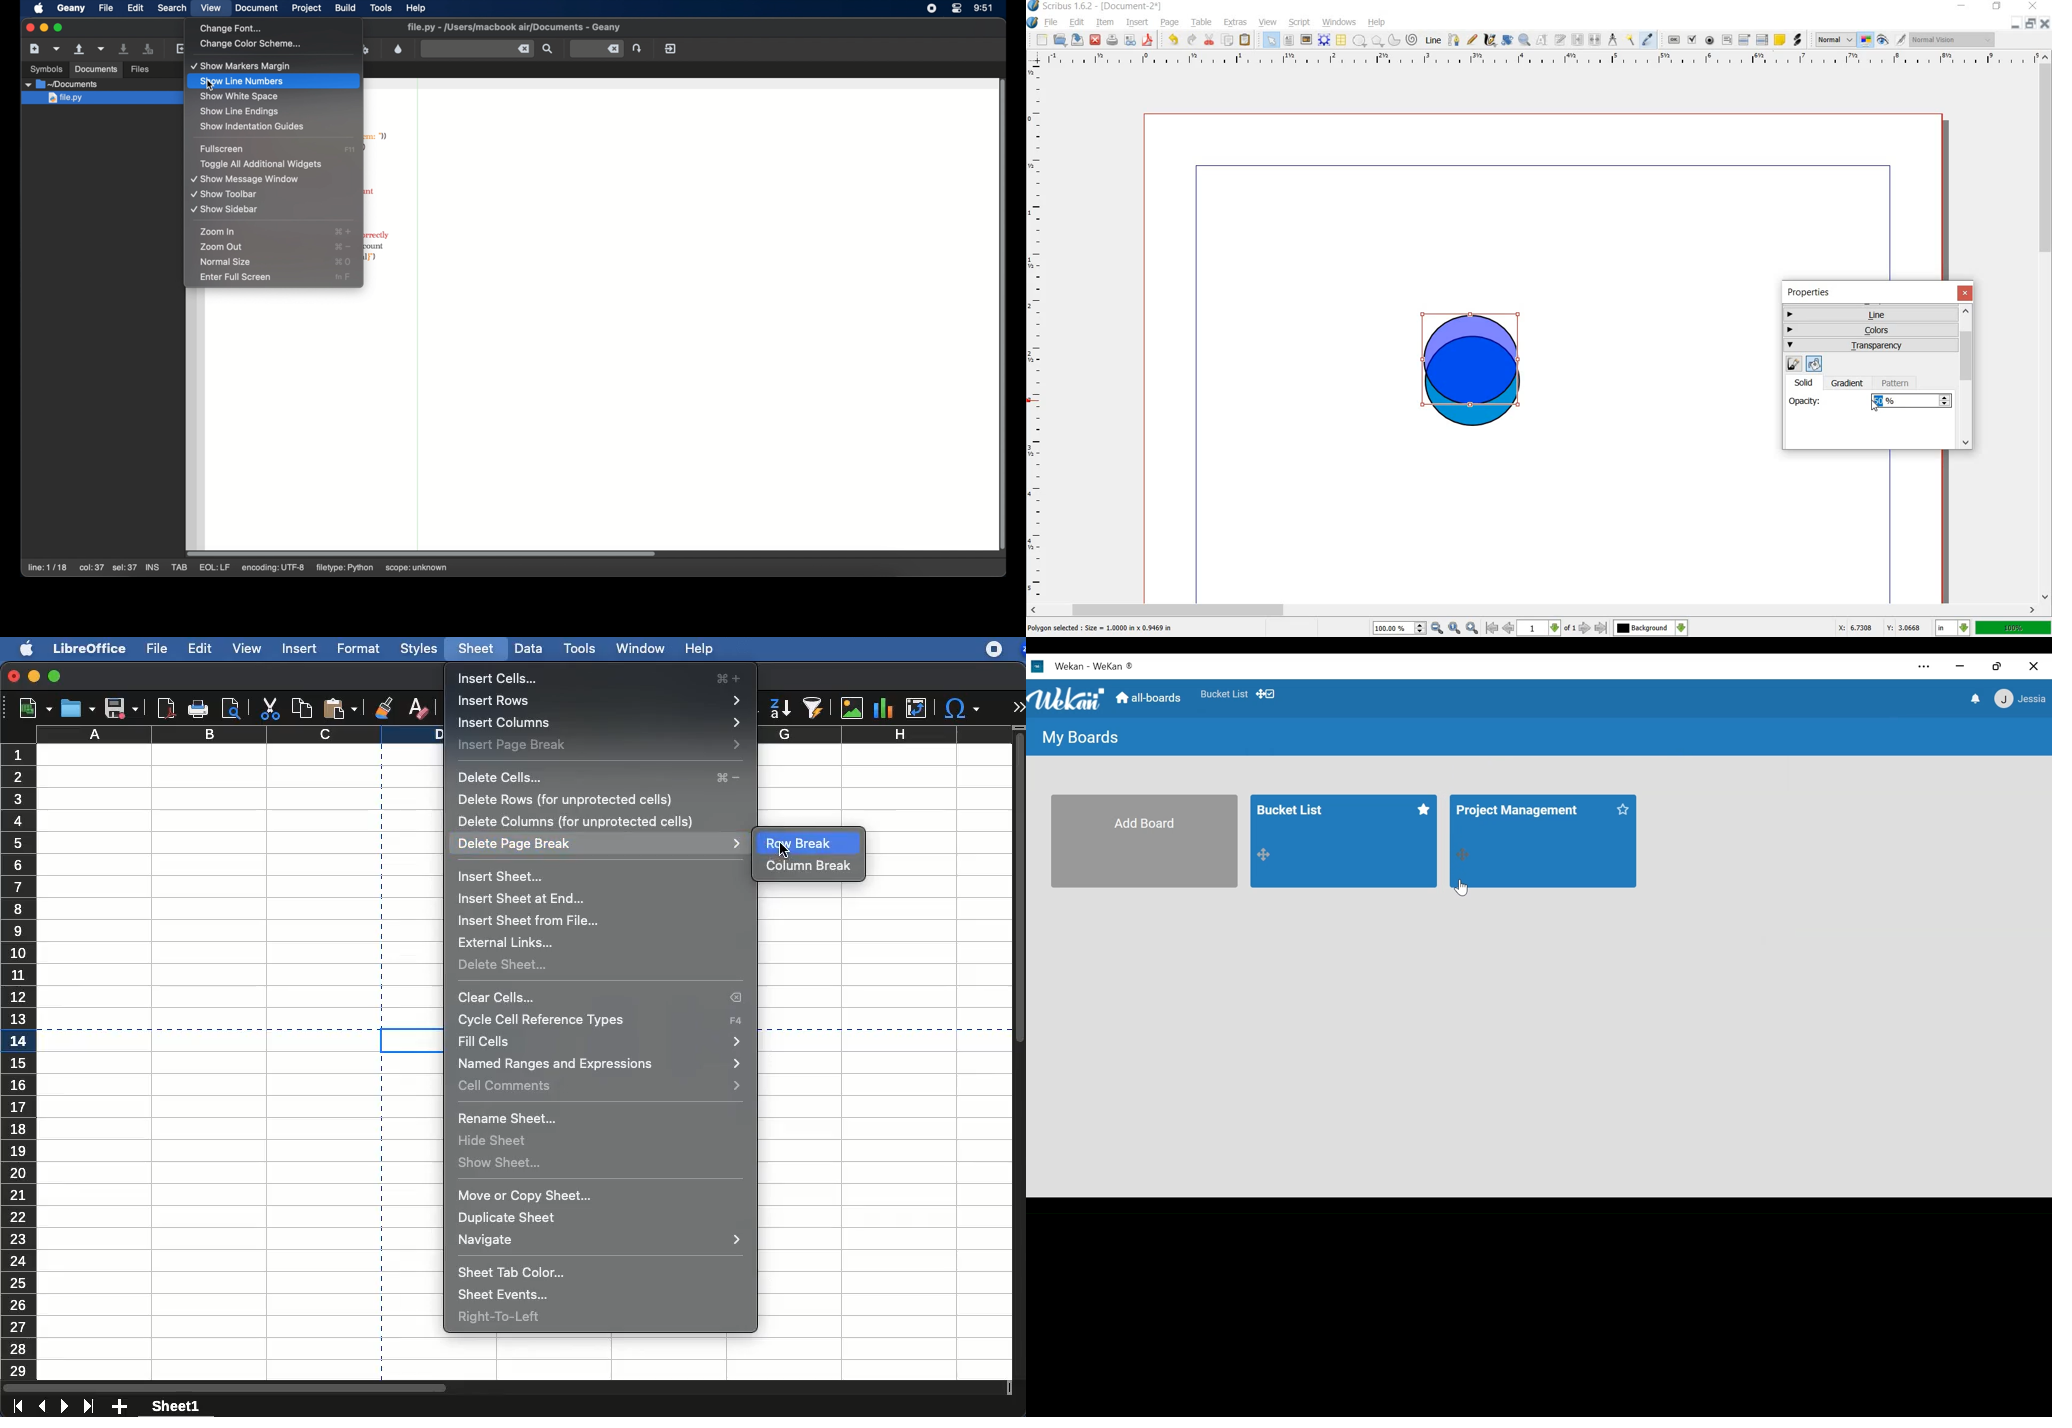  What do you see at coordinates (1882, 42) in the screenshot?
I see `preview mode` at bounding box center [1882, 42].